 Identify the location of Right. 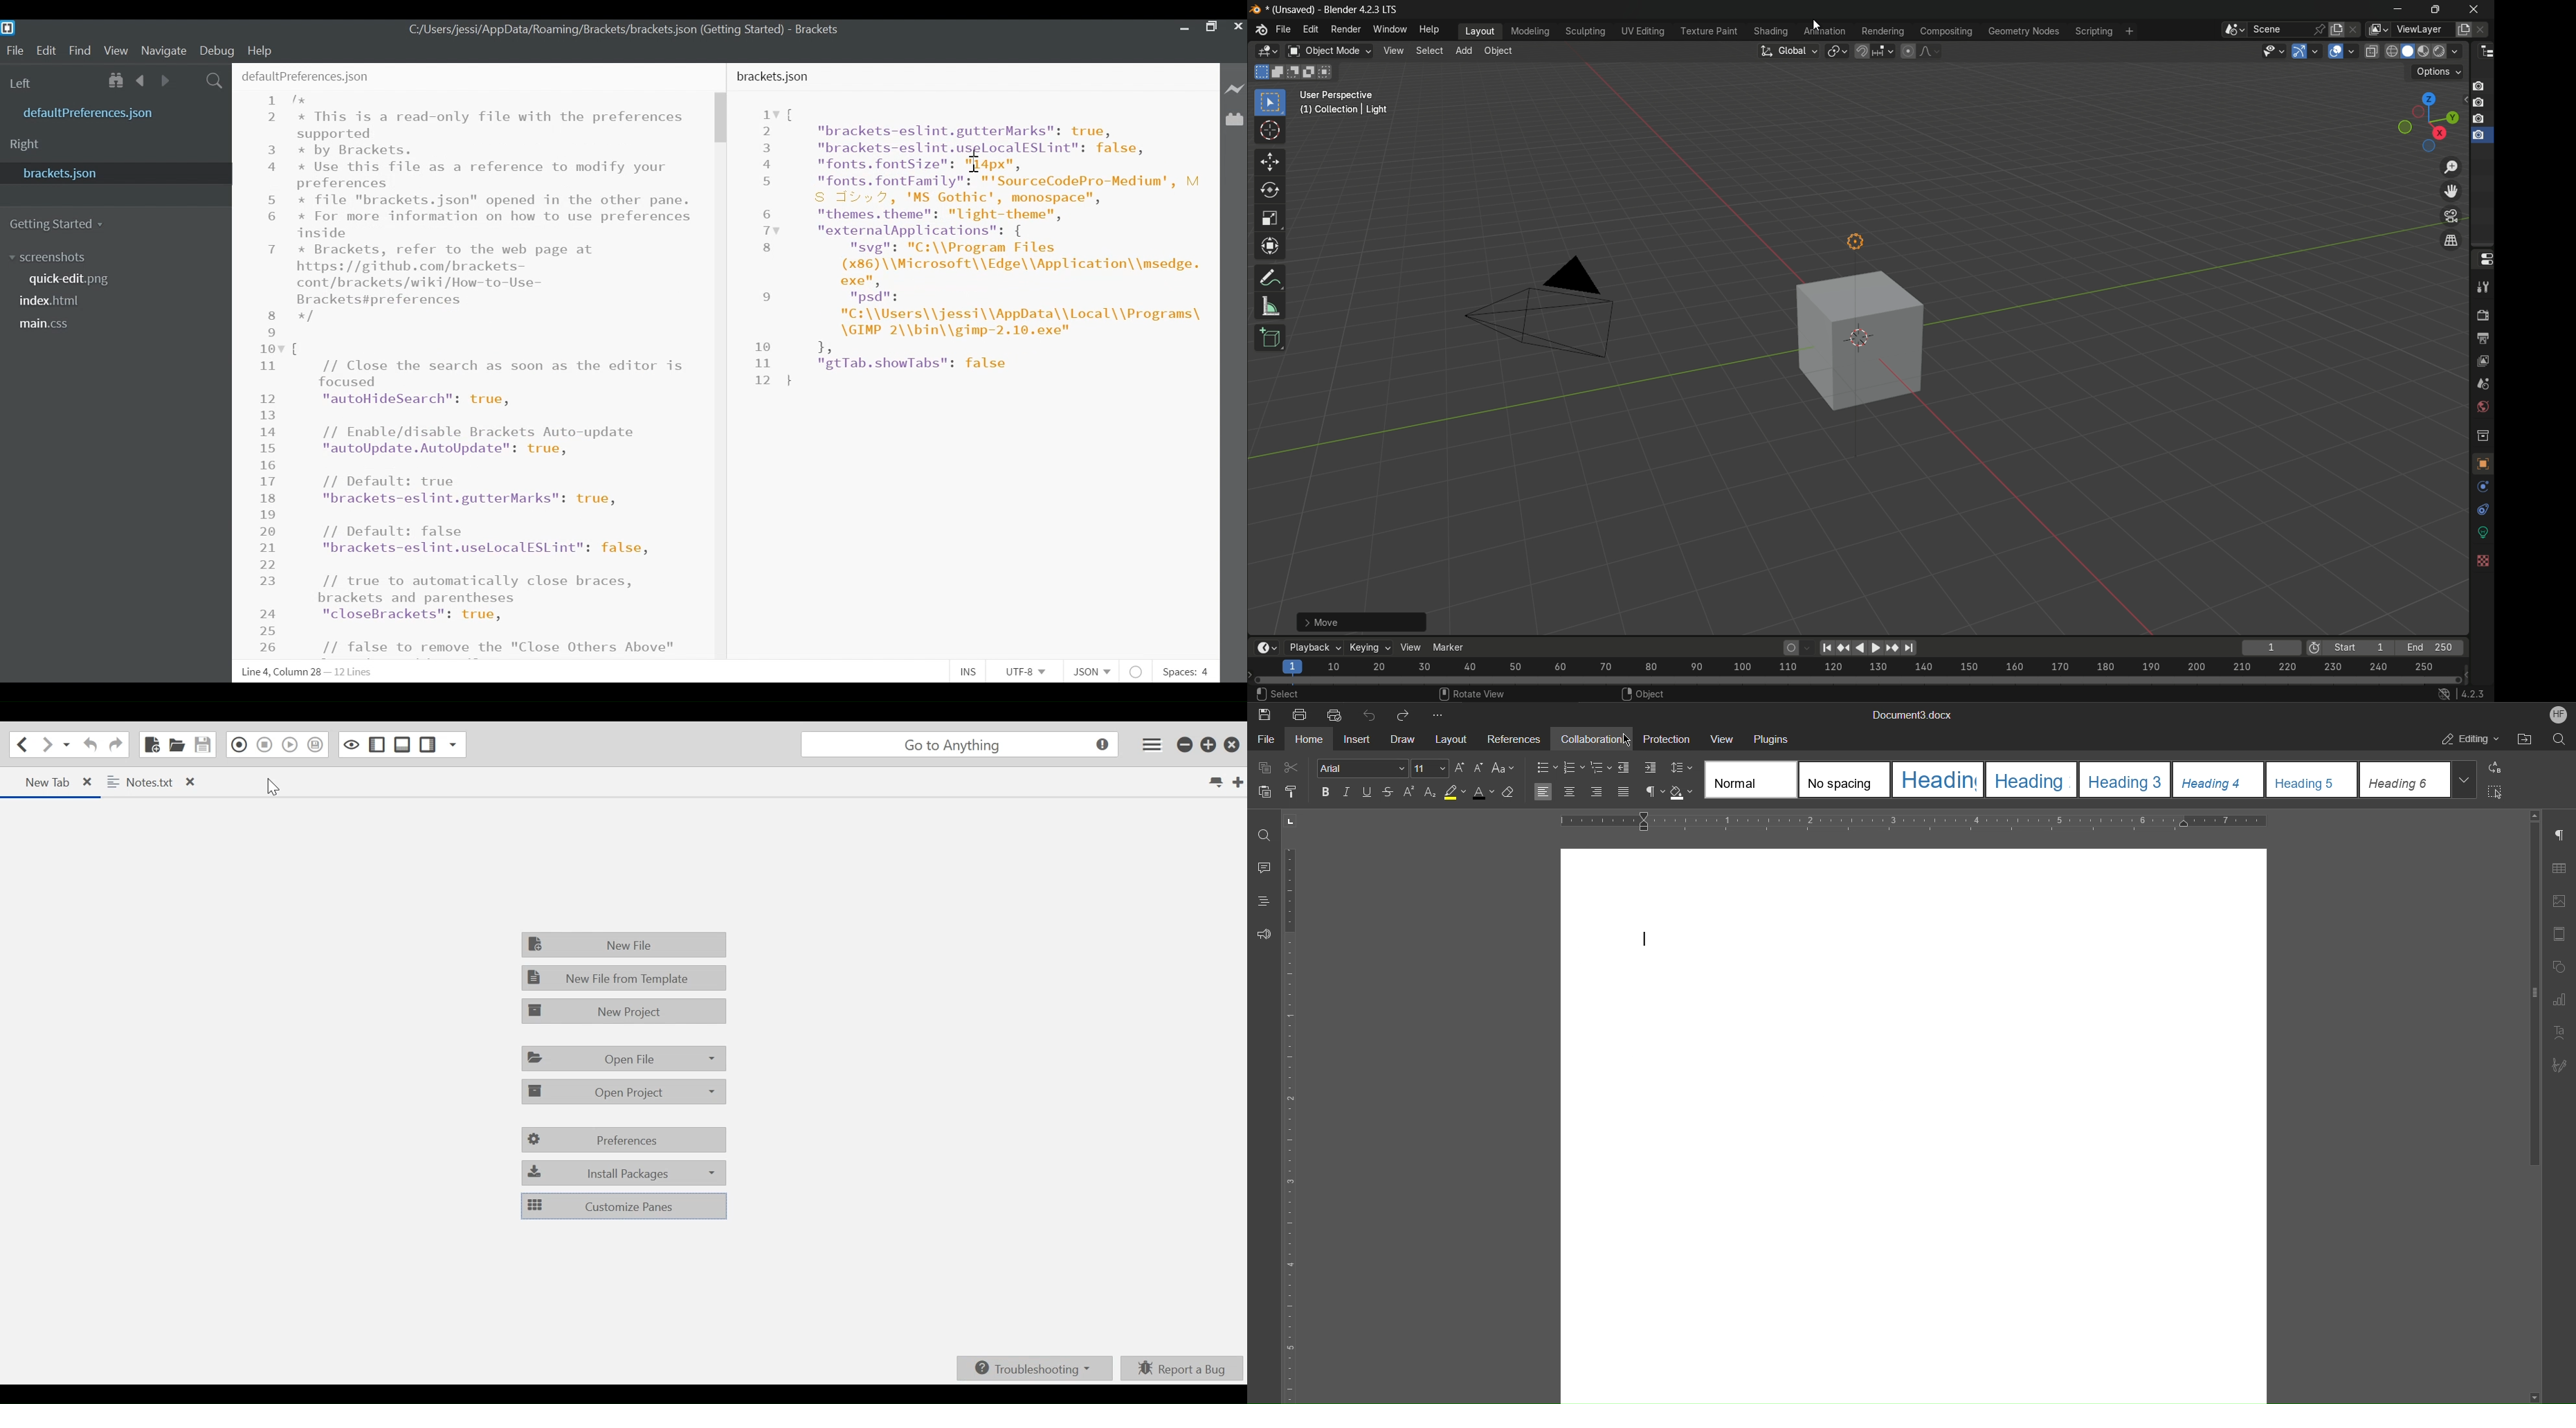
(28, 145).